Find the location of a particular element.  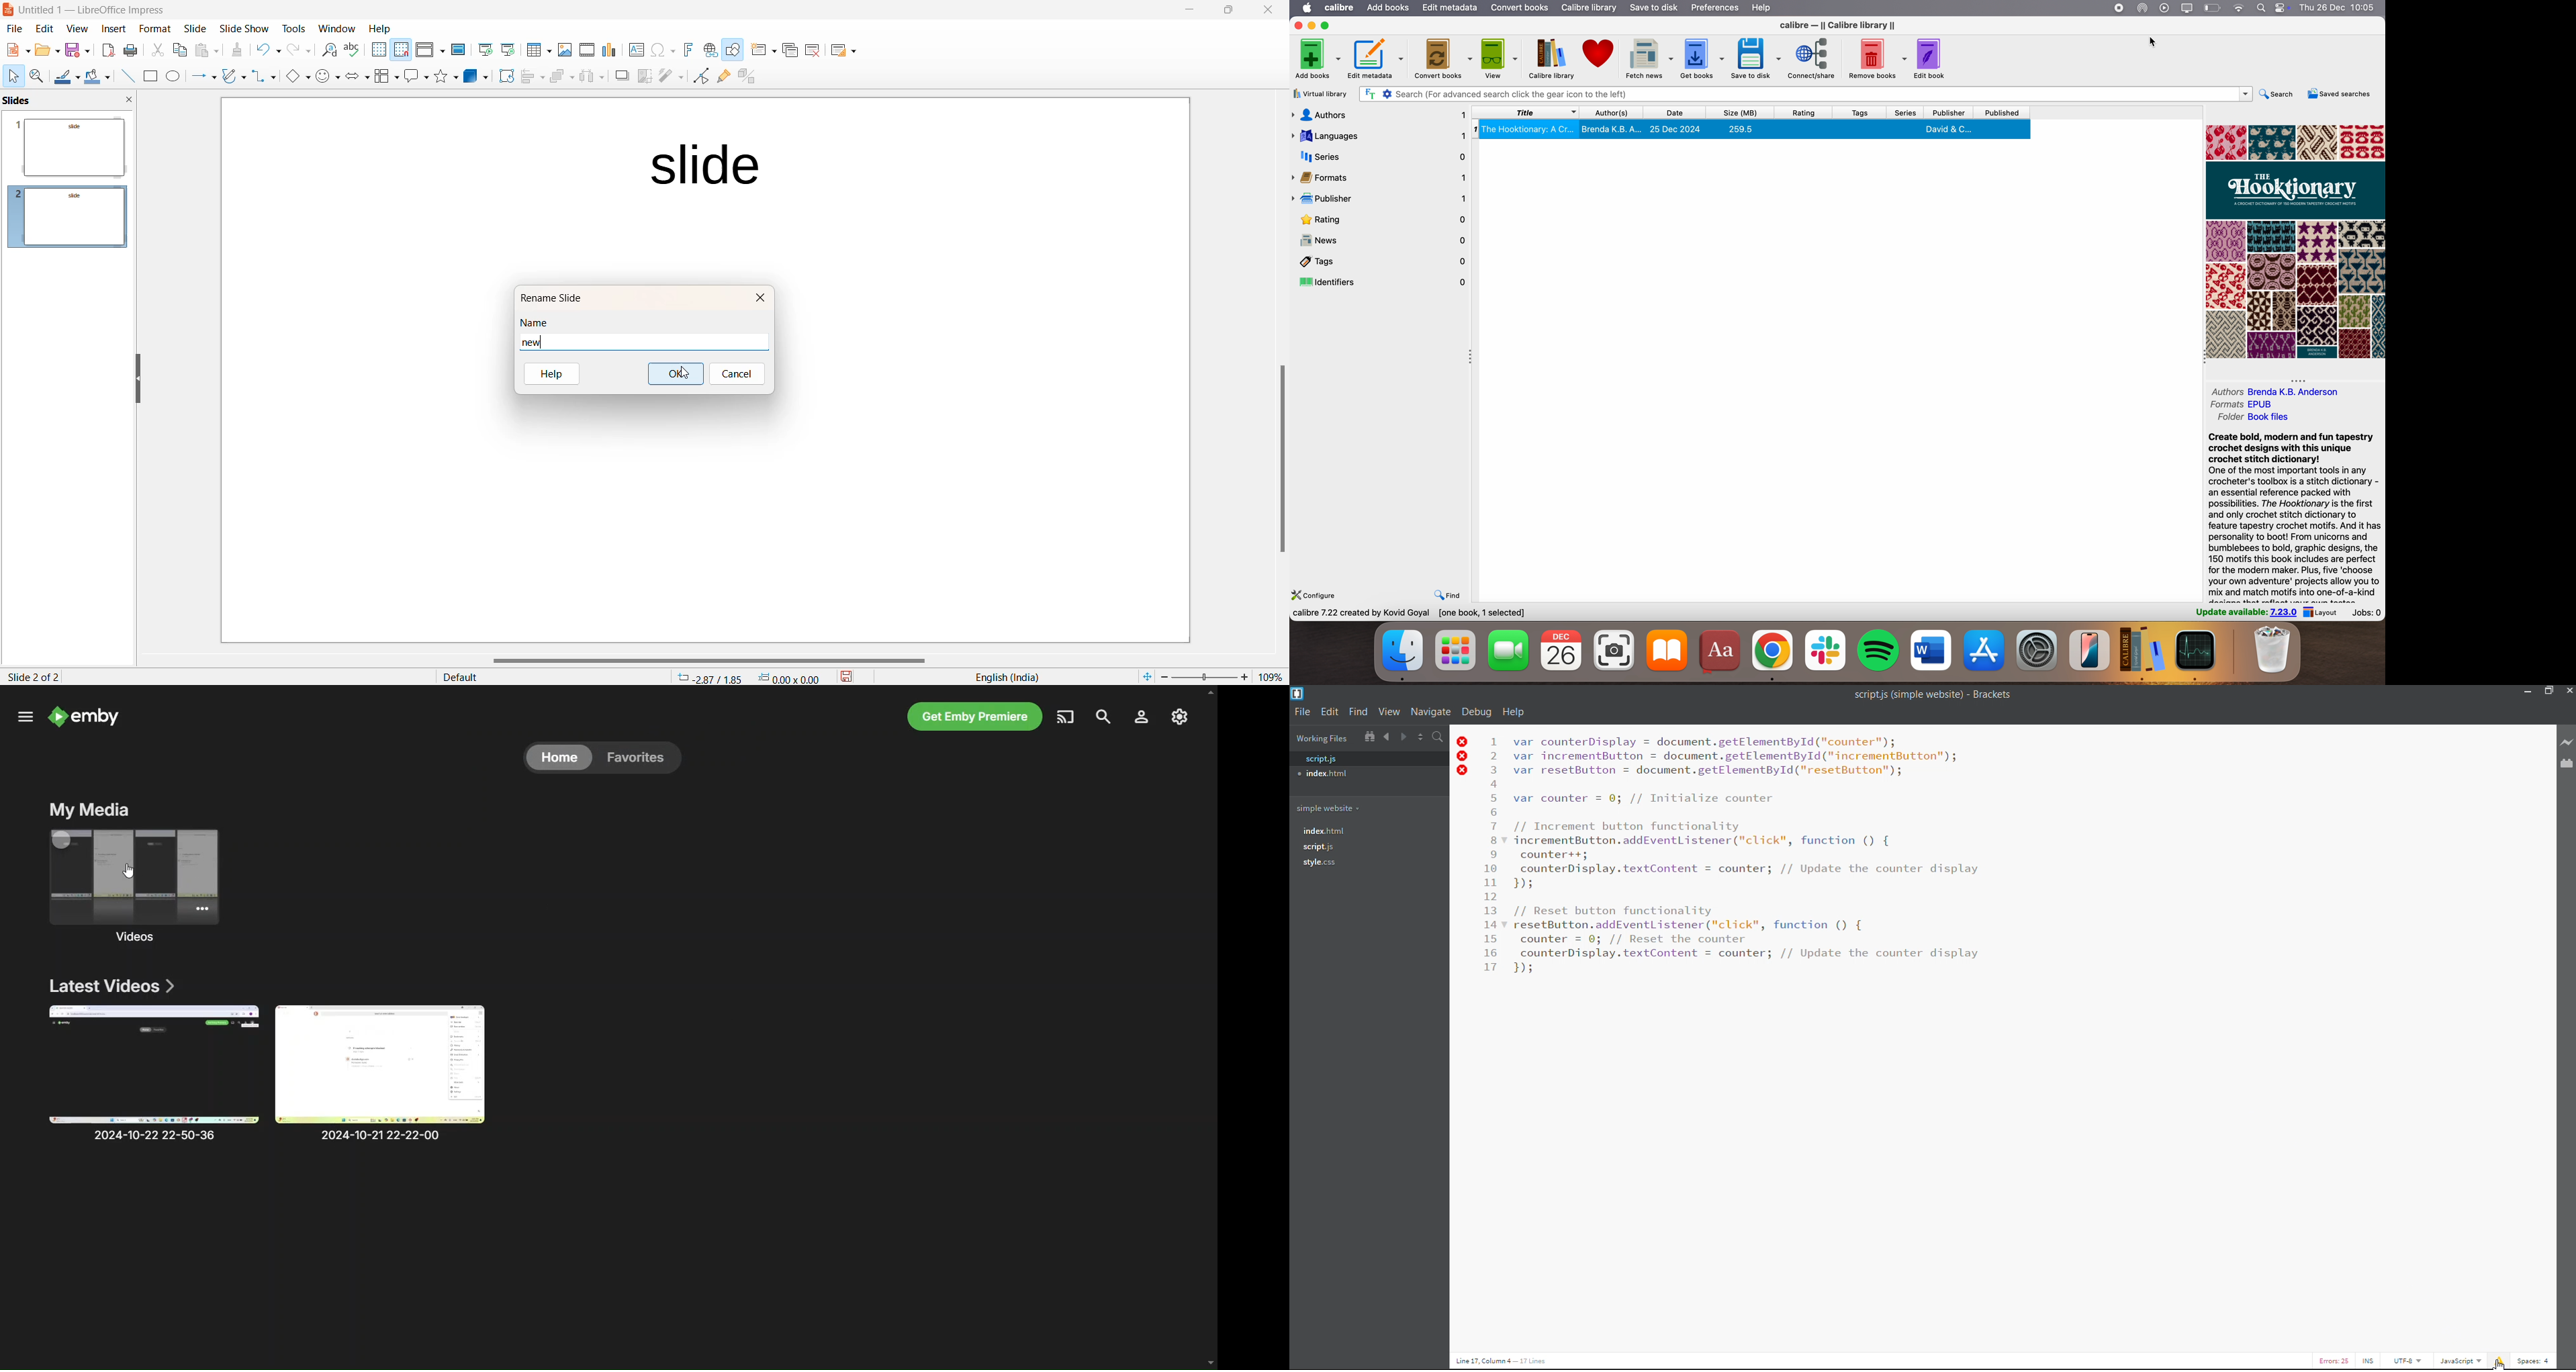

debug is located at coordinates (1477, 710).